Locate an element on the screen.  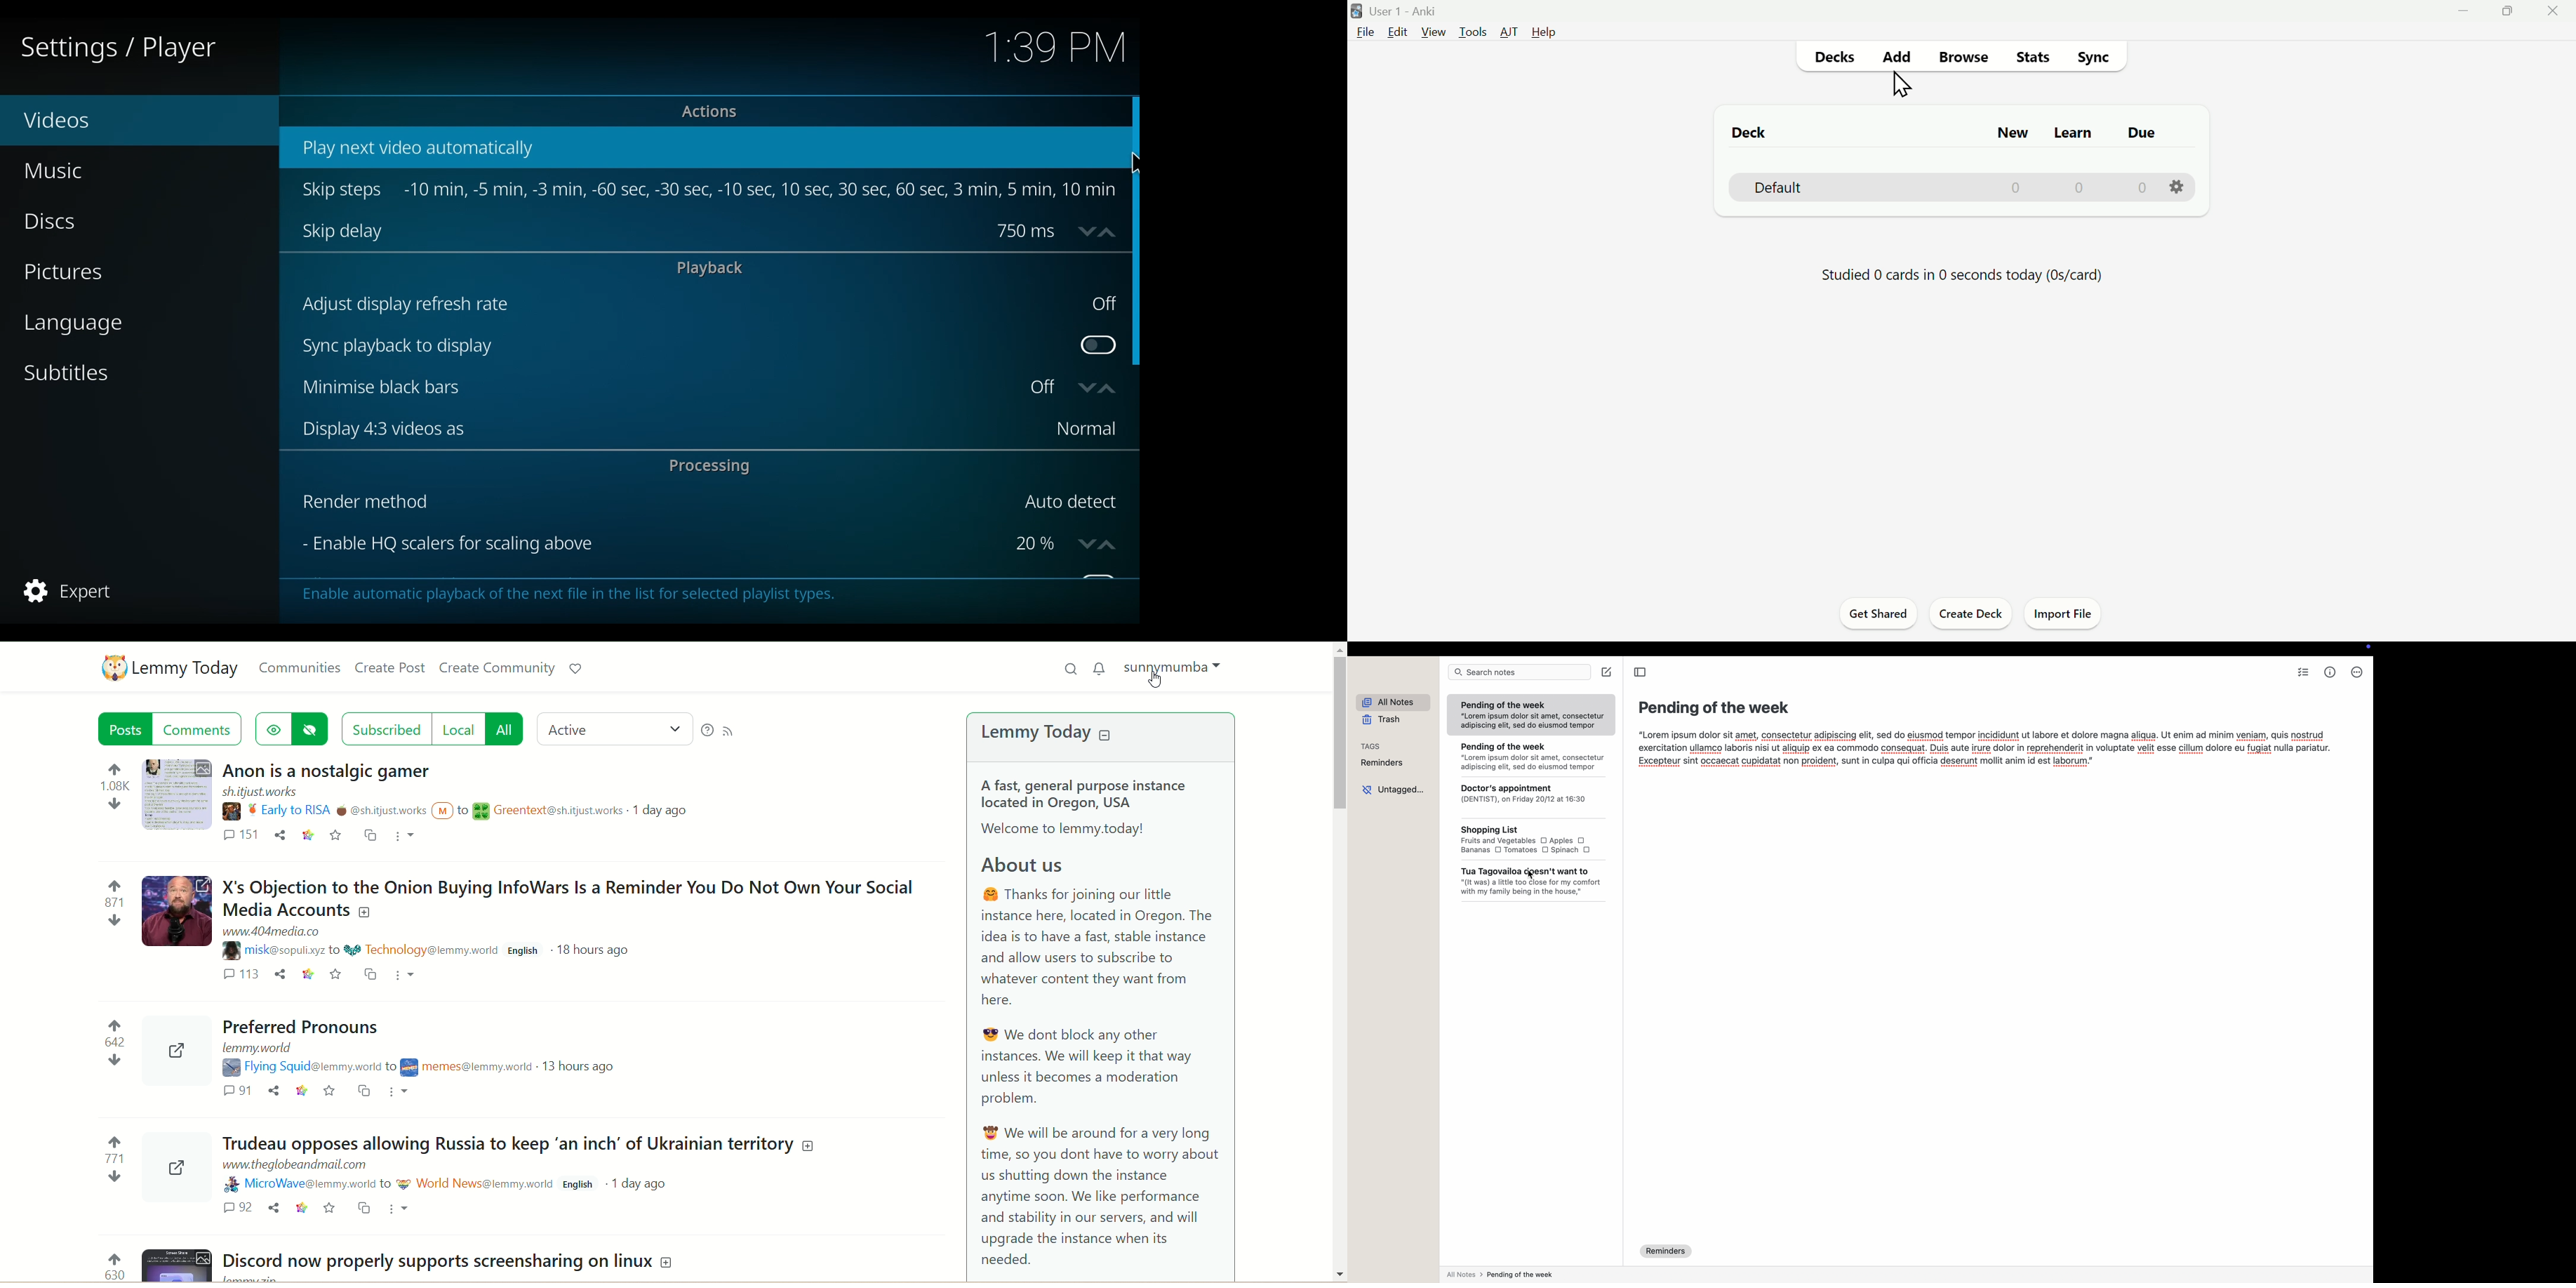
Subtitles is located at coordinates (67, 372).